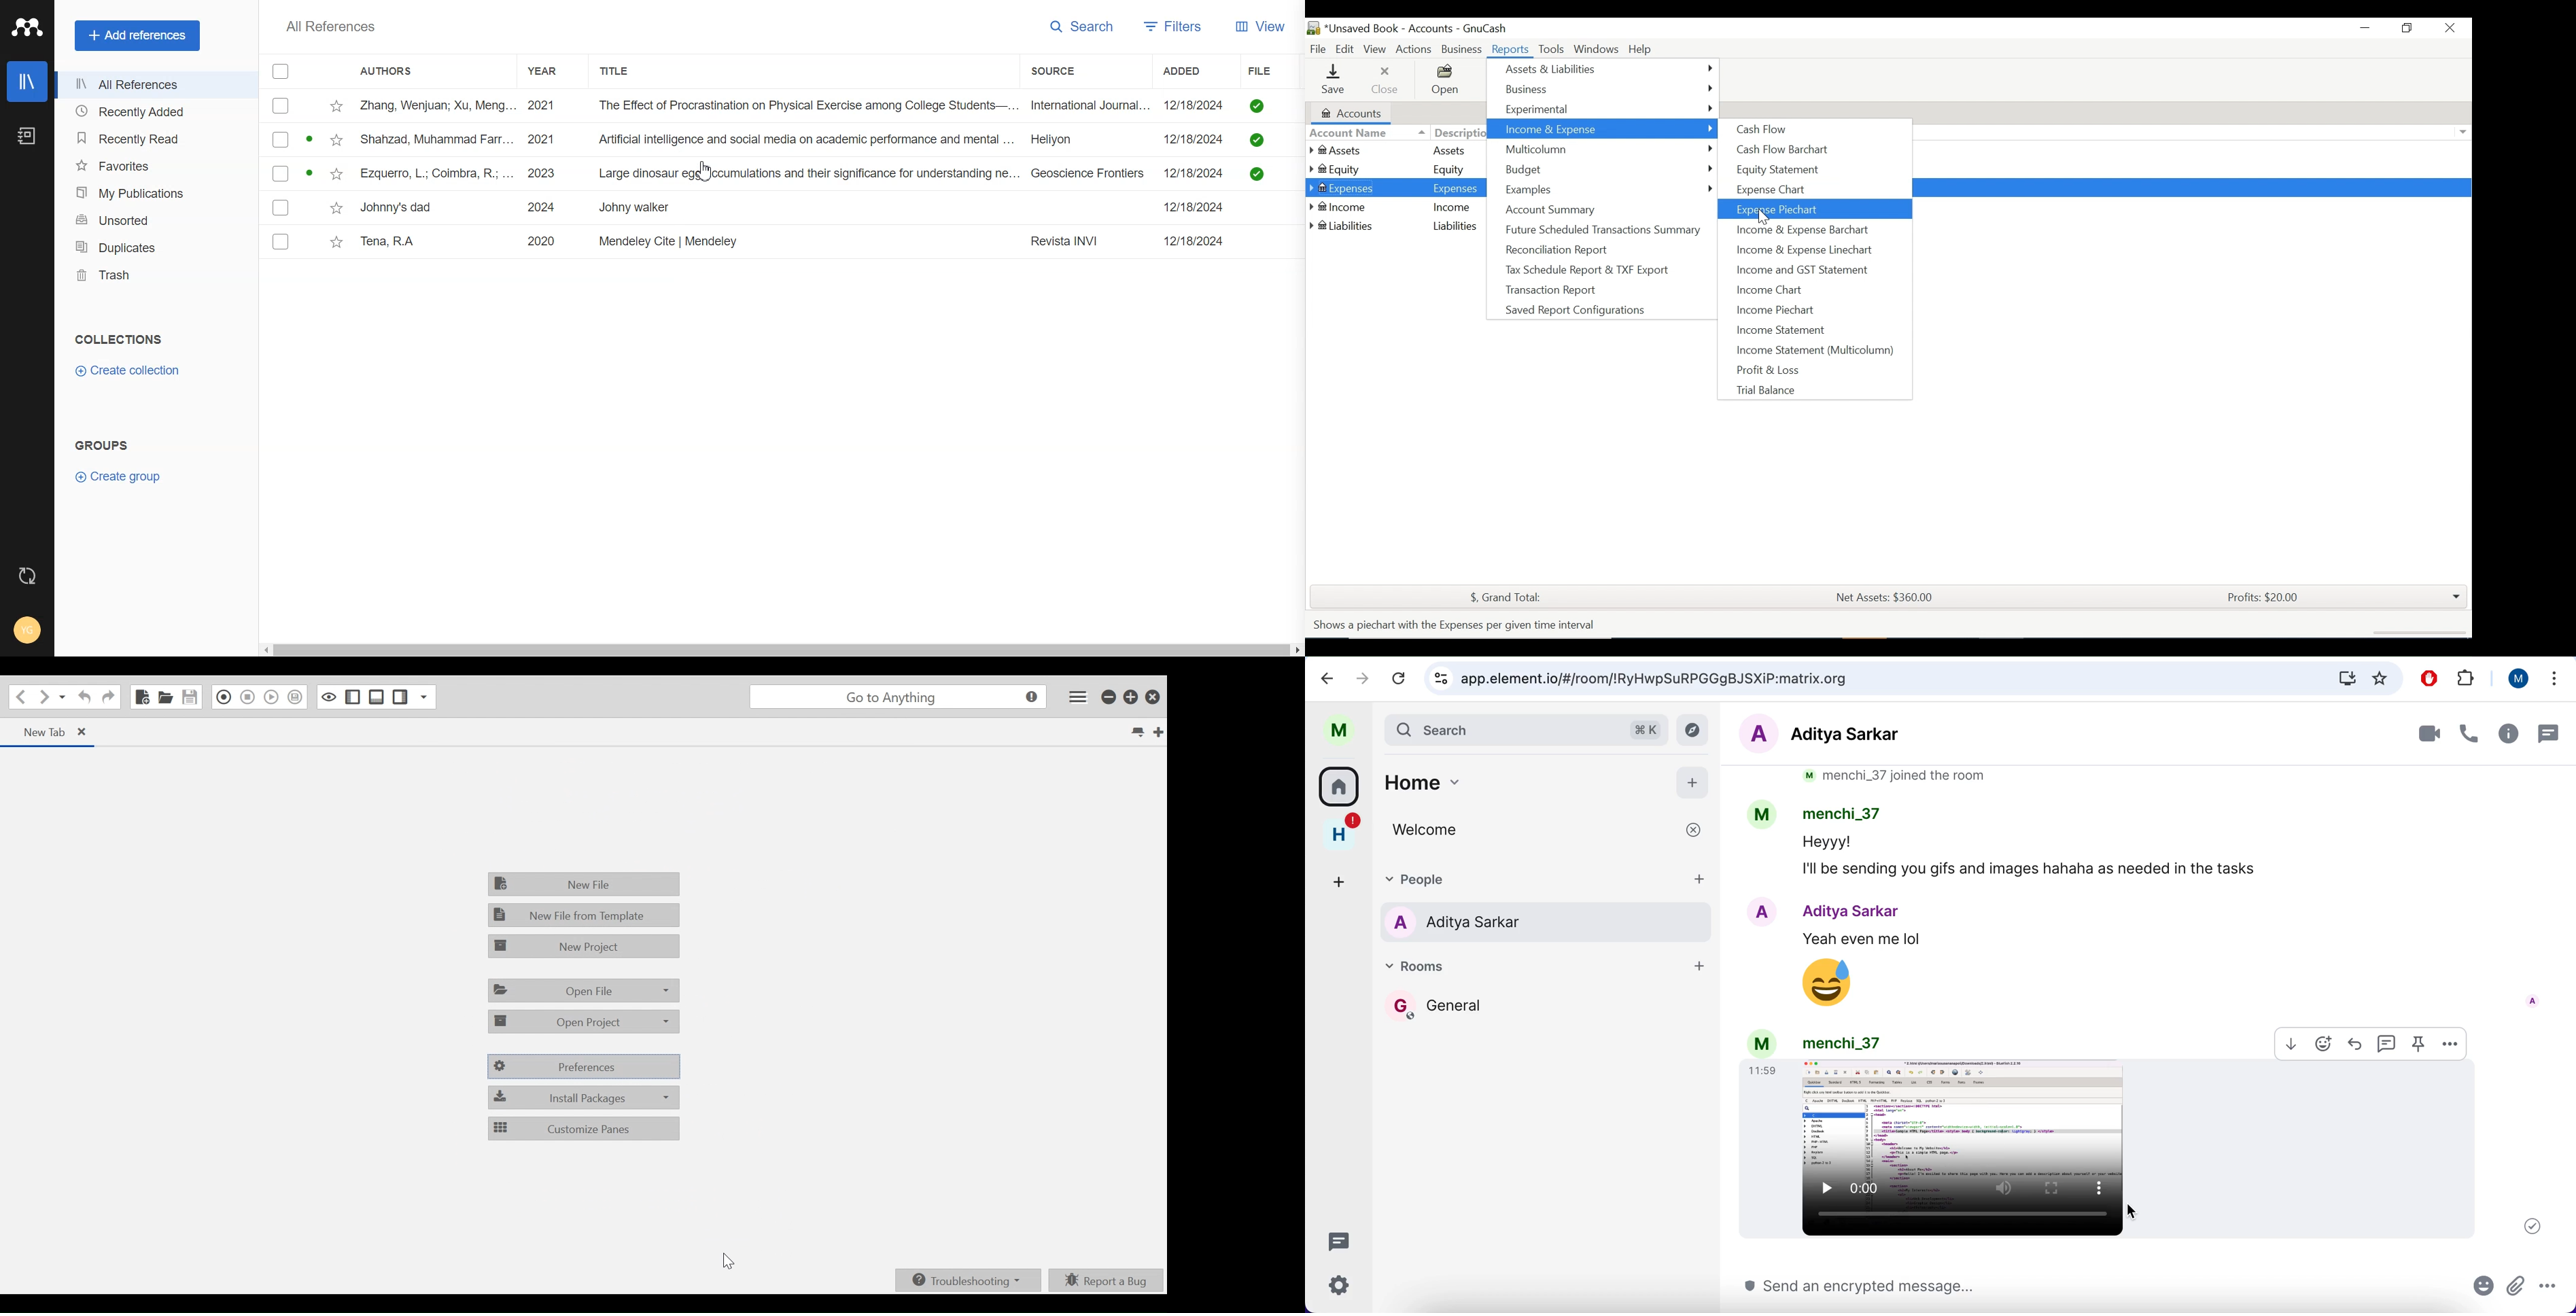 This screenshot has height=1316, width=2576. Describe the element at coordinates (107, 443) in the screenshot. I see `Text` at that location.